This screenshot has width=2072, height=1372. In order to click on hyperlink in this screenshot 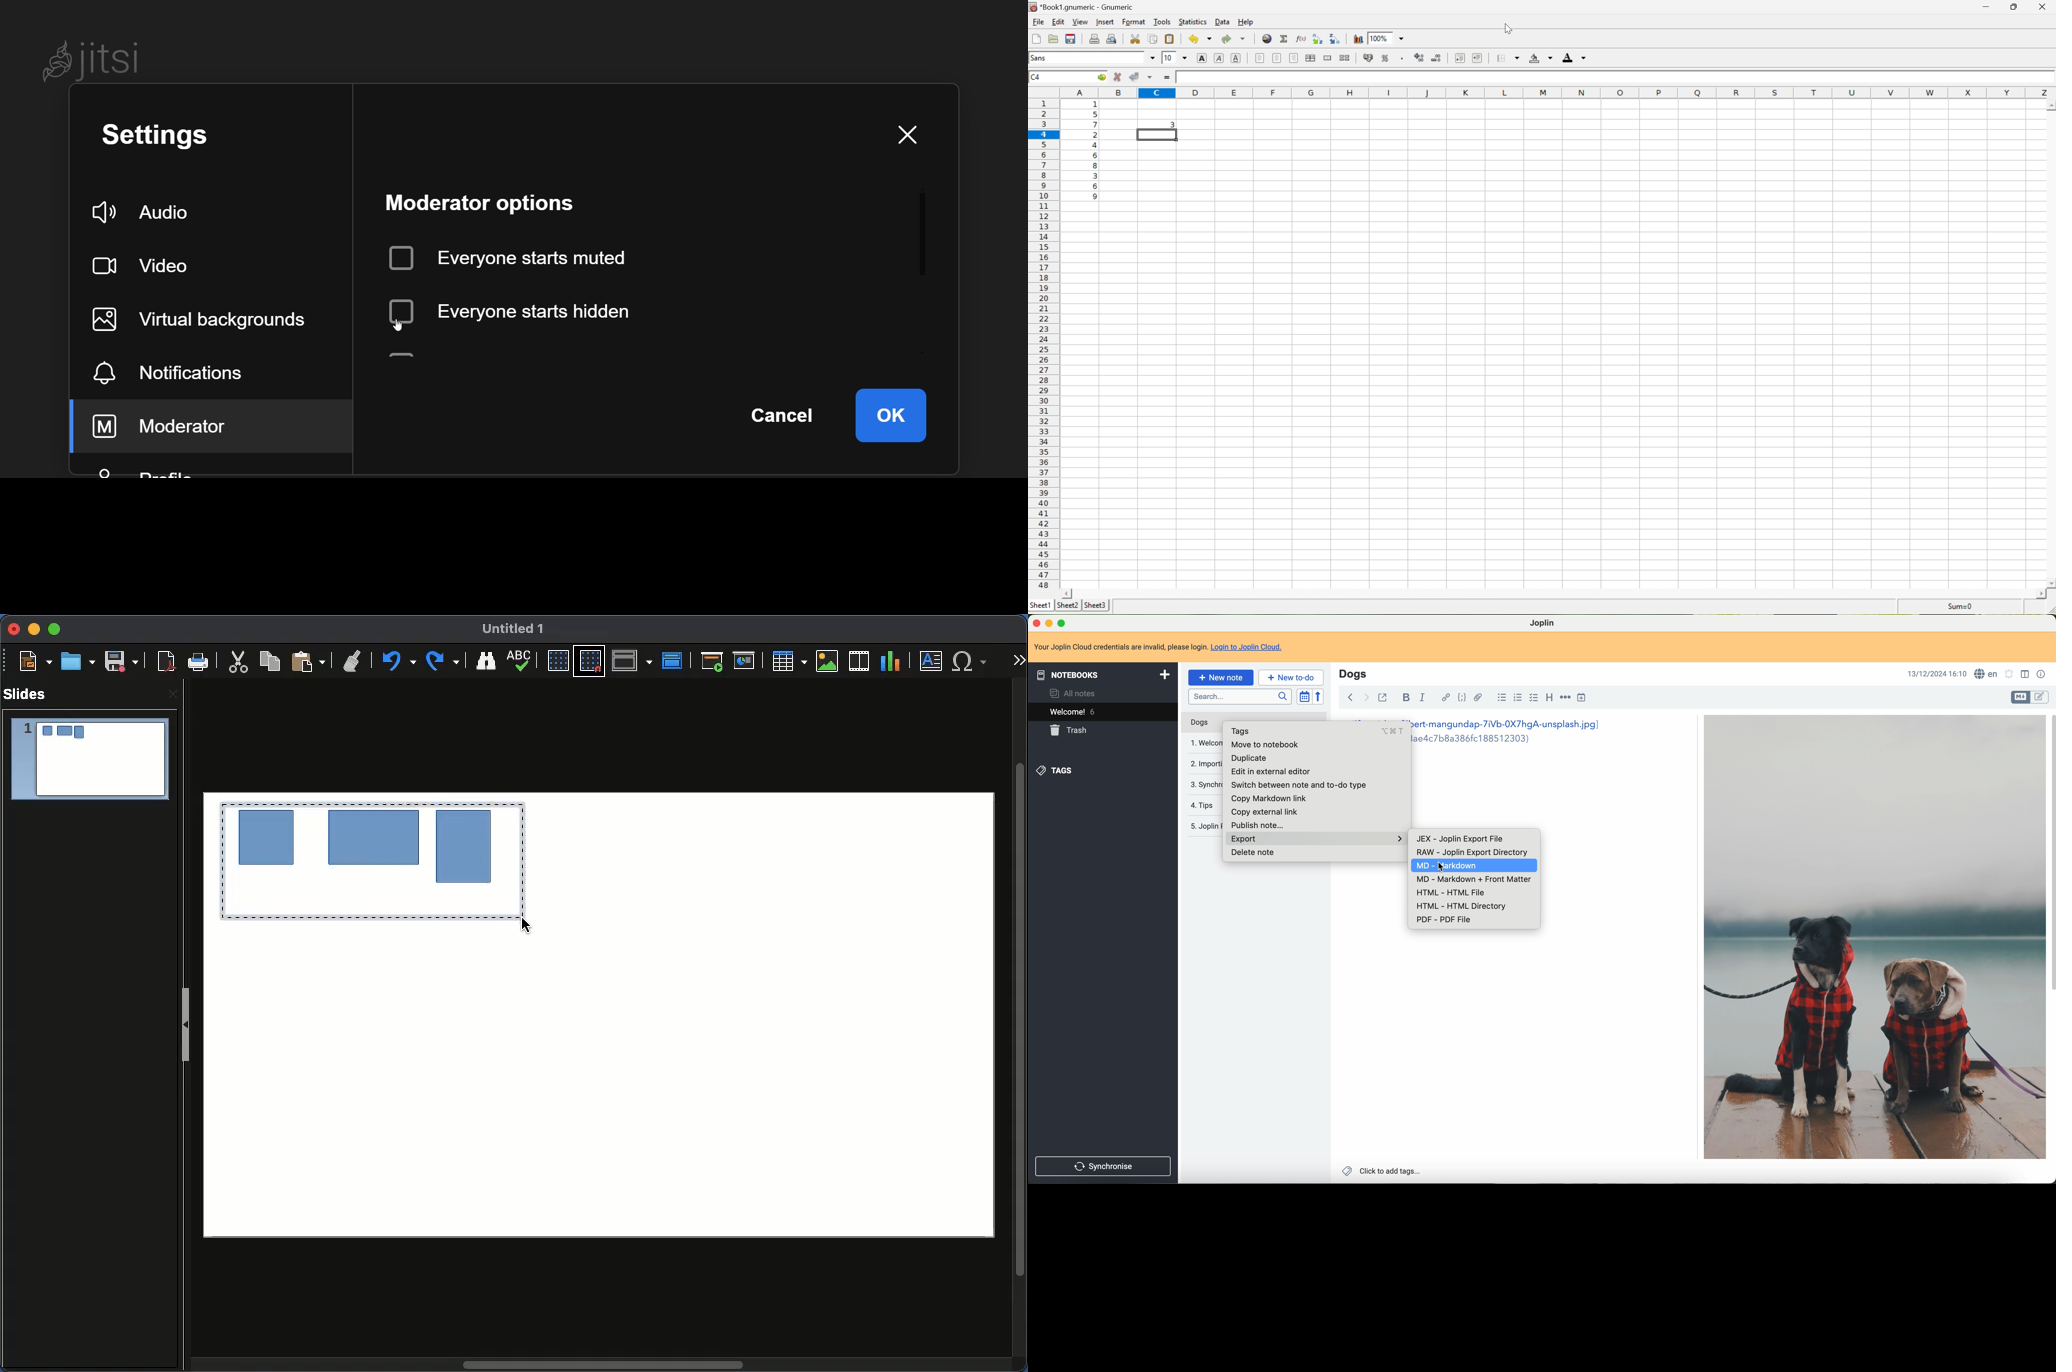, I will do `click(1443, 698)`.